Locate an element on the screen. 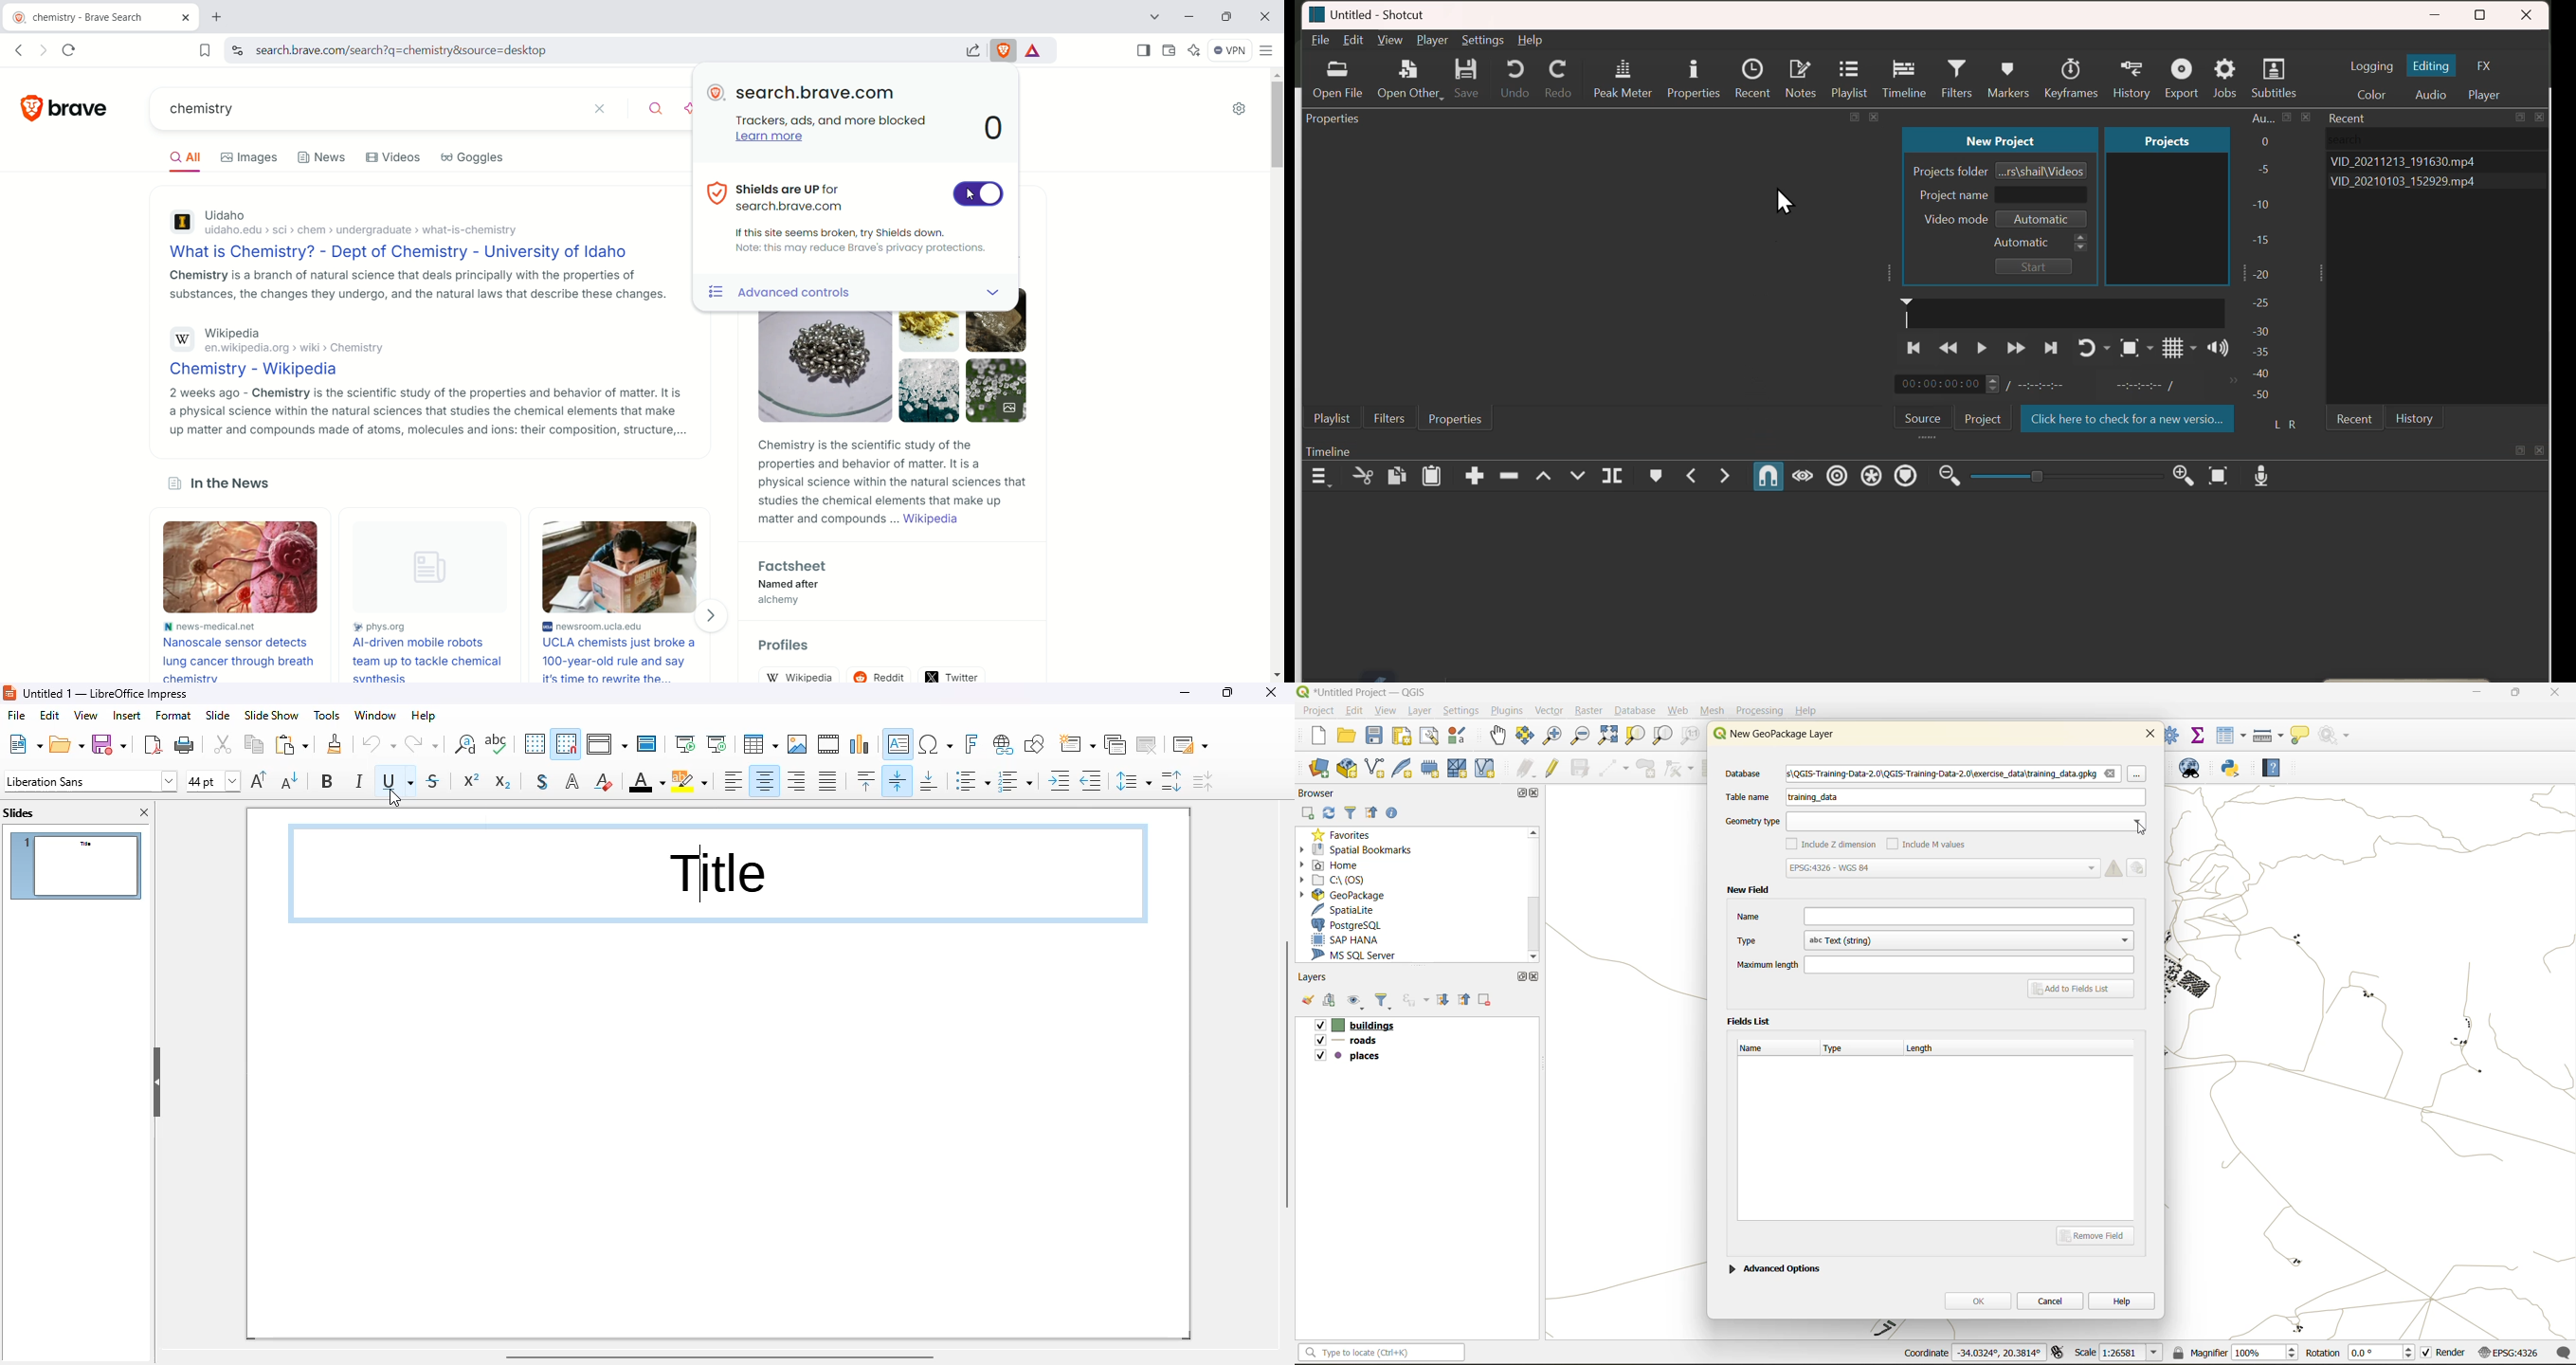 This screenshot has width=2576, height=1372. insert is located at coordinates (127, 716).